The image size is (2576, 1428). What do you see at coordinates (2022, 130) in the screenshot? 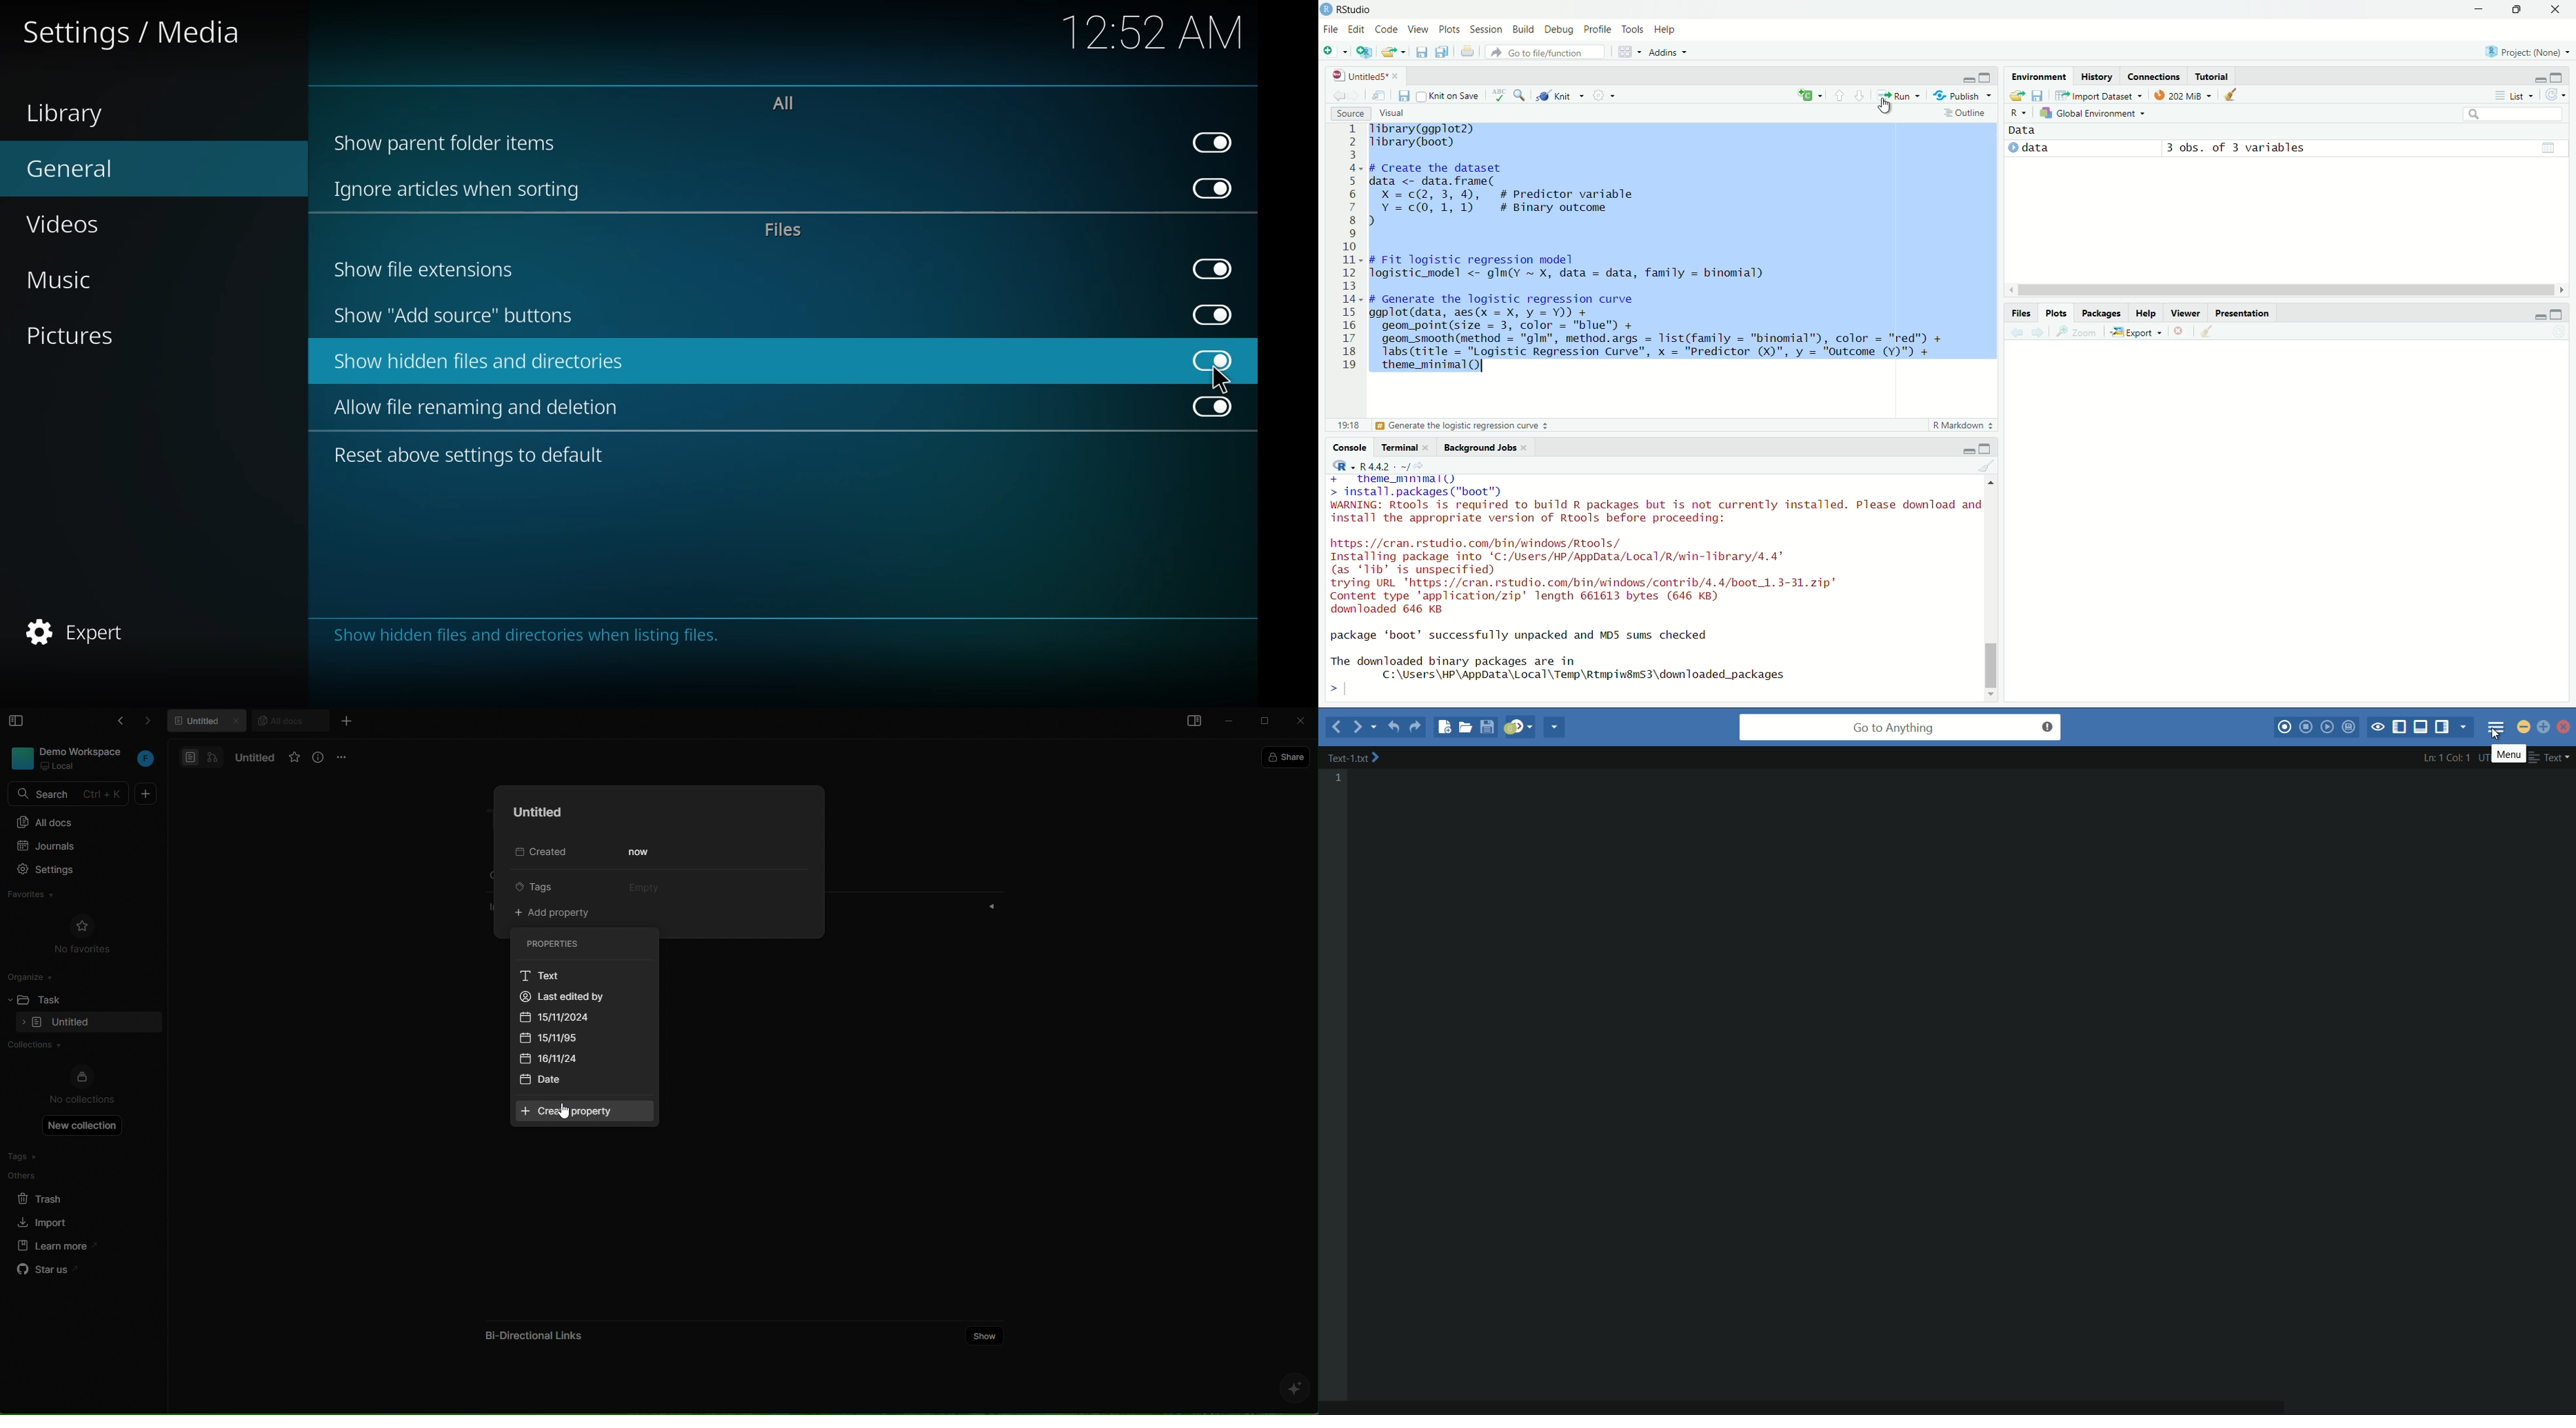
I see `Data` at bounding box center [2022, 130].